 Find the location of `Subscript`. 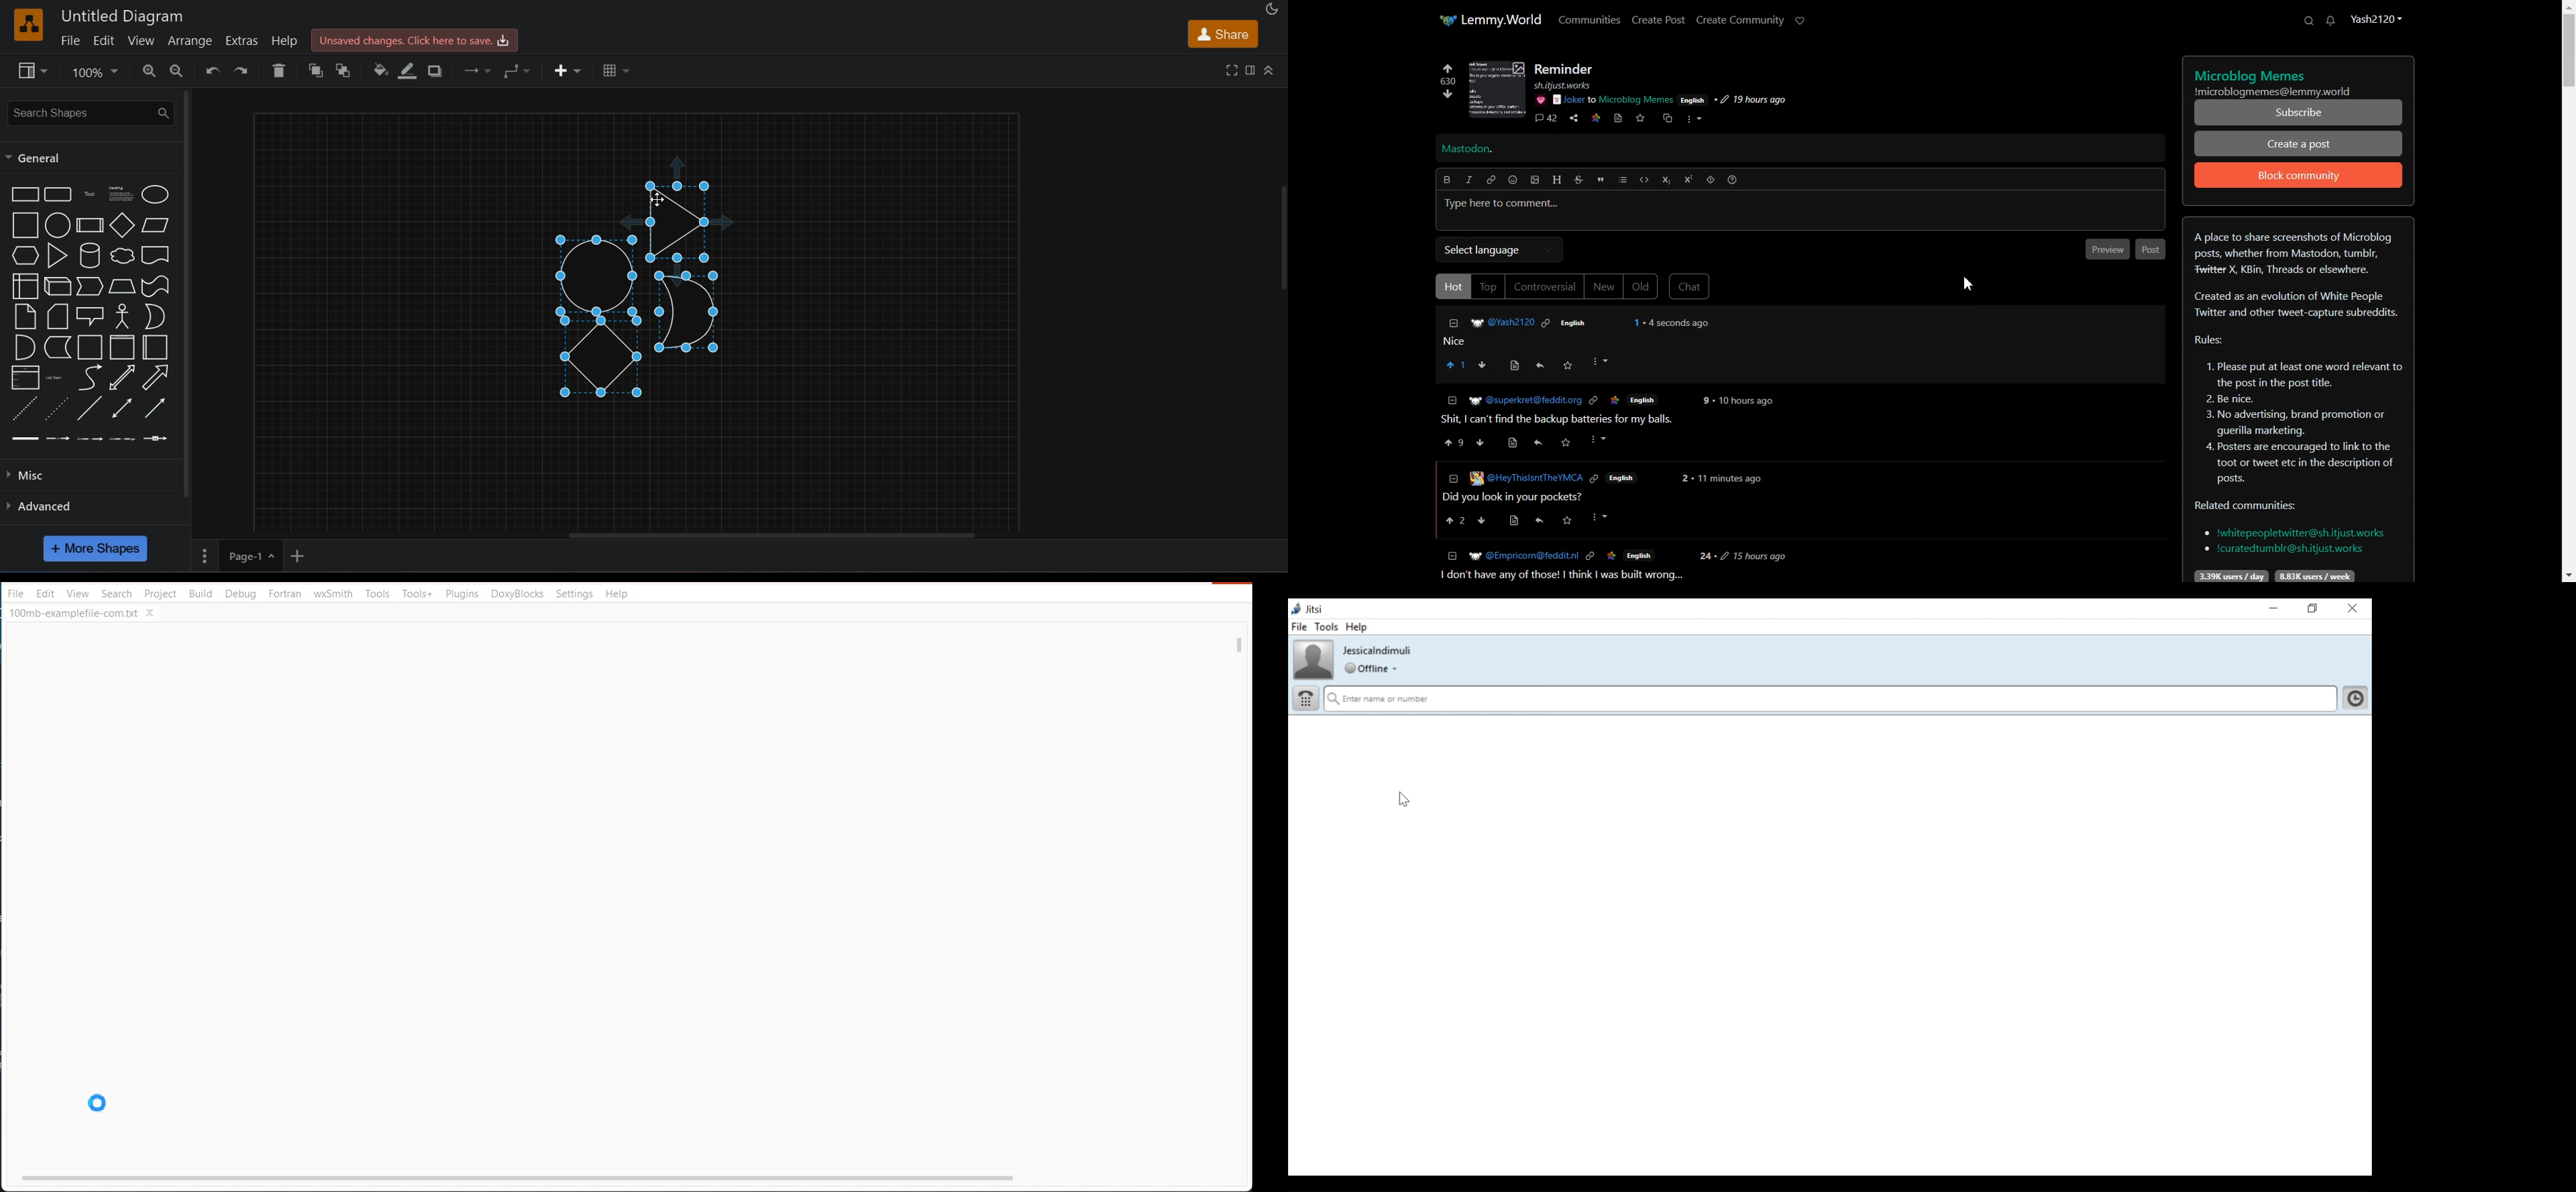

Subscript is located at coordinates (1666, 181).